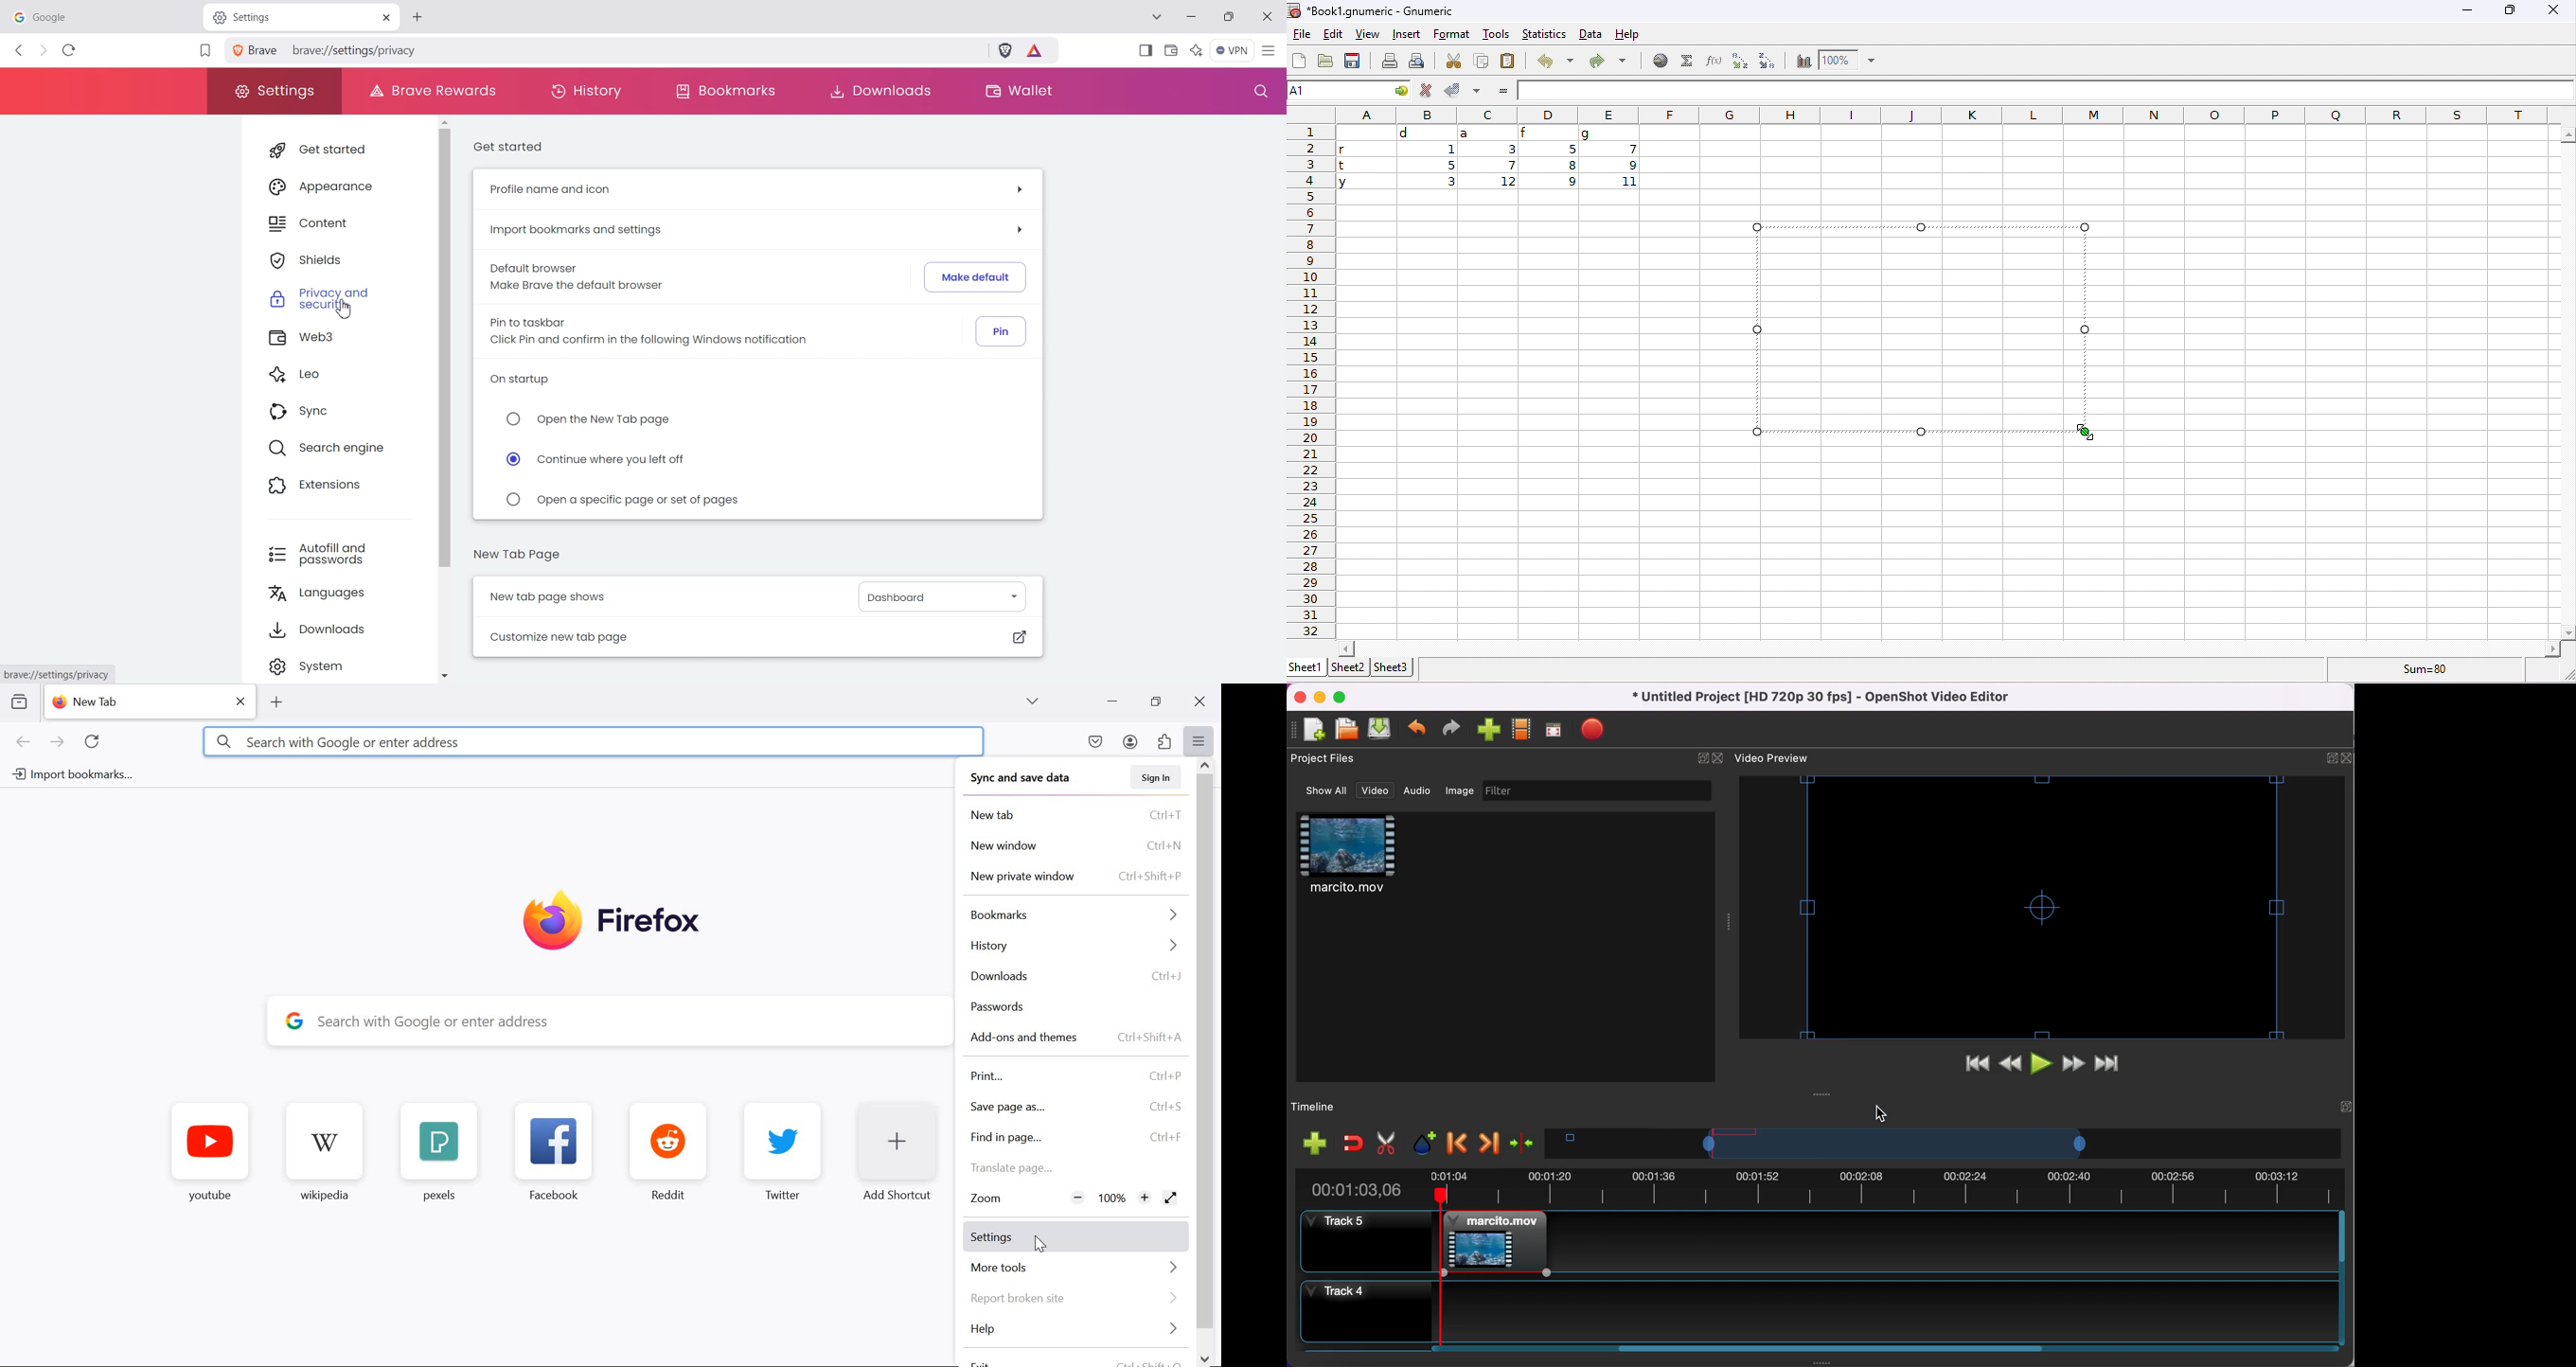  What do you see at coordinates (1077, 1035) in the screenshot?
I see `add-ons and themes` at bounding box center [1077, 1035].